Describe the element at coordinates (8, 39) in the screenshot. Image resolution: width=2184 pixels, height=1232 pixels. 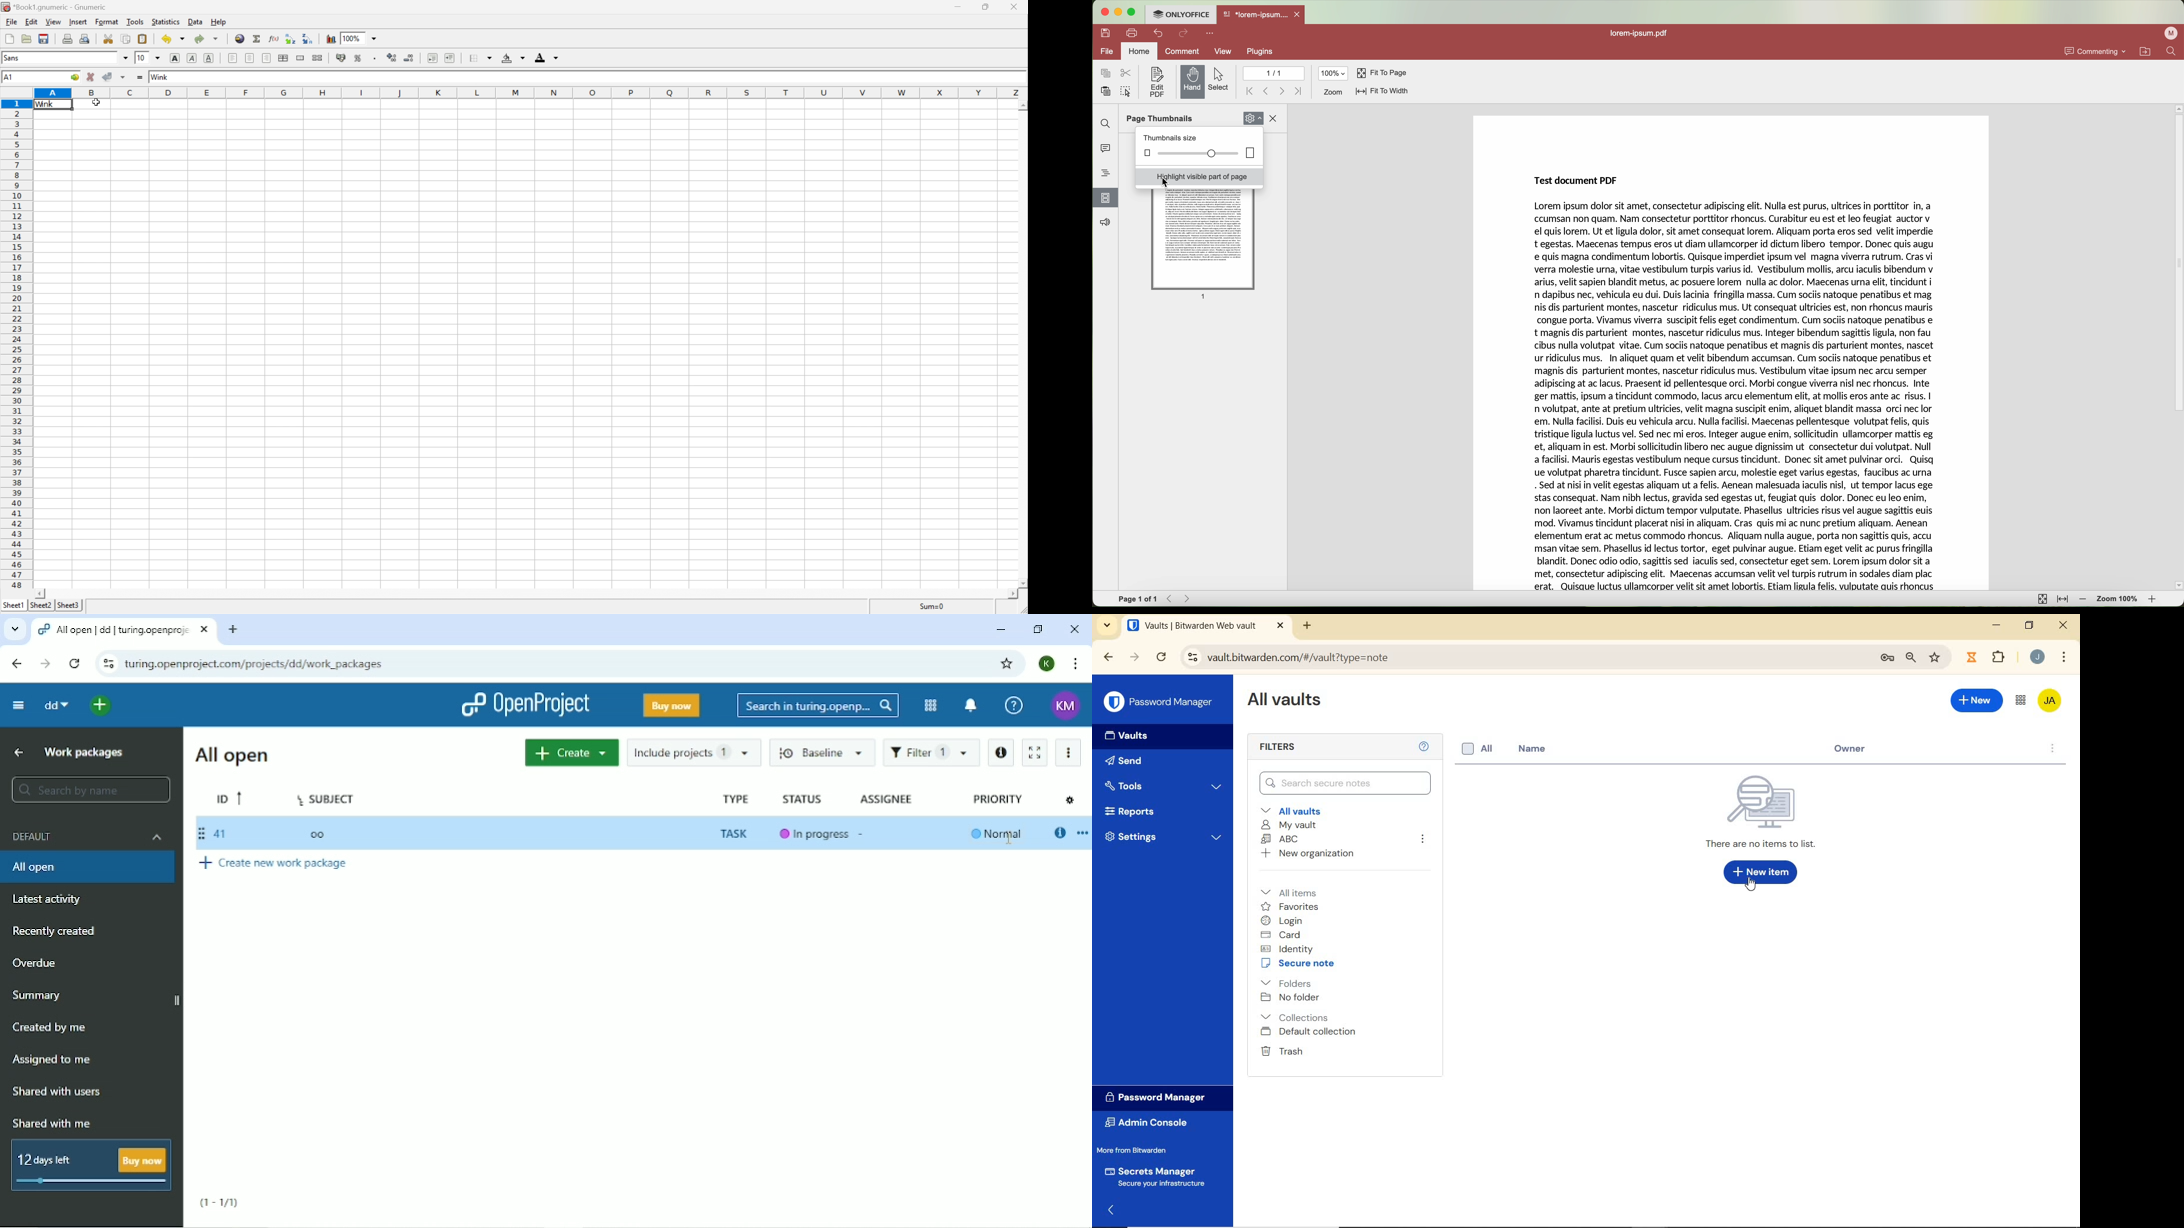
I see `new` at that location.